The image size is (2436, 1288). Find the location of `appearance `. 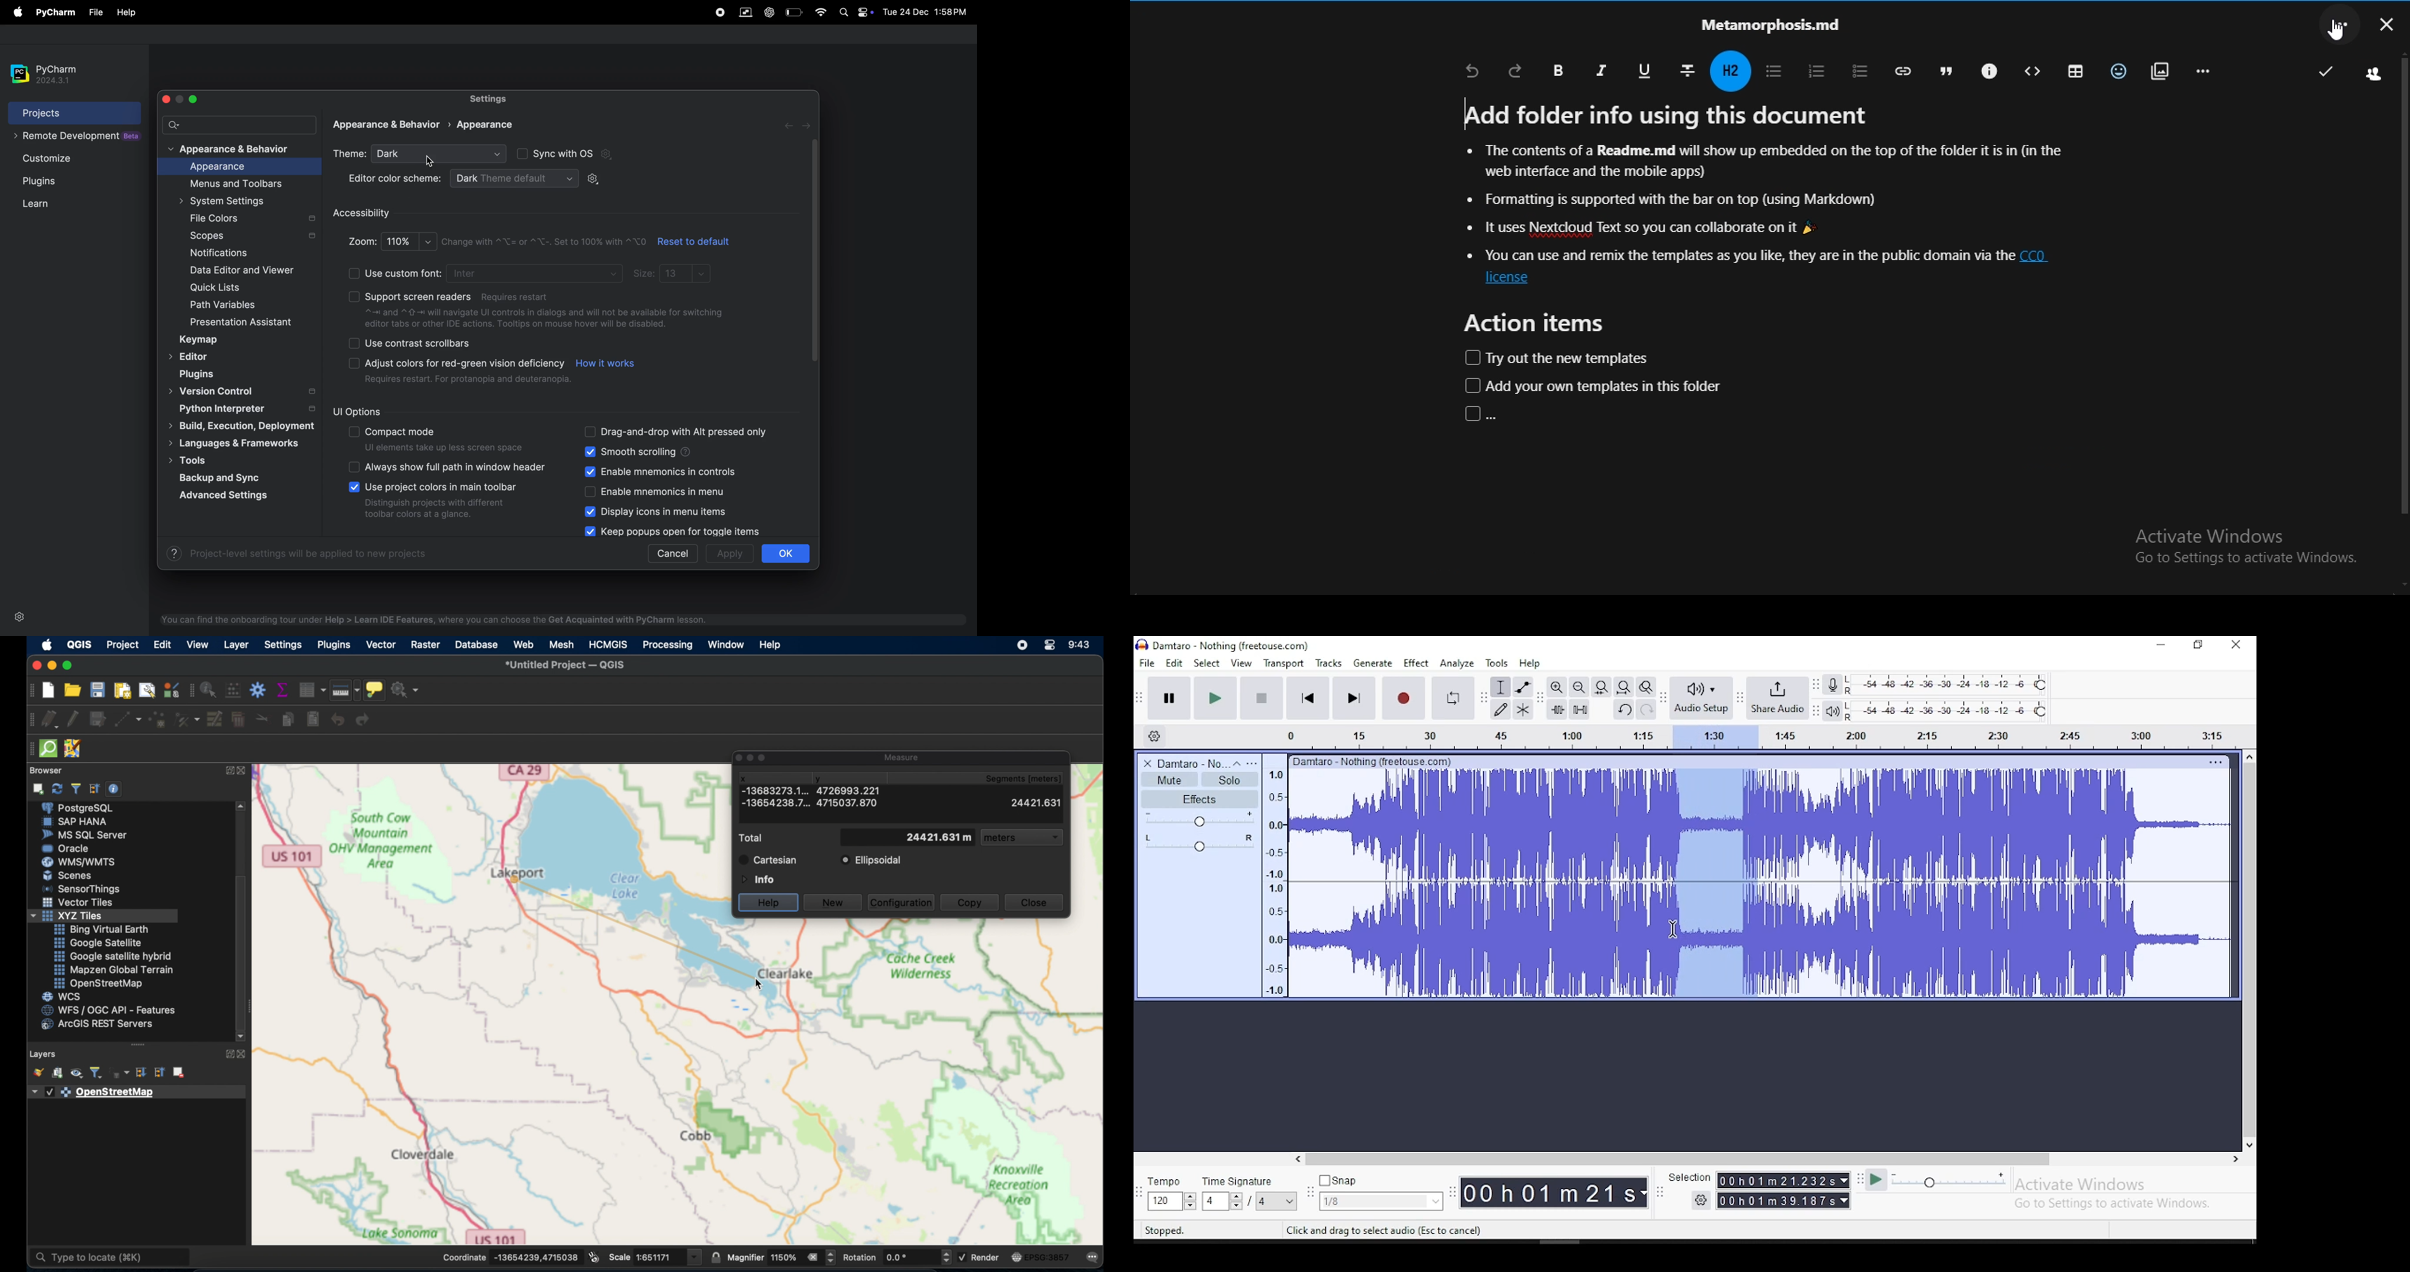

appearance  is located at coordinates (246, 169).